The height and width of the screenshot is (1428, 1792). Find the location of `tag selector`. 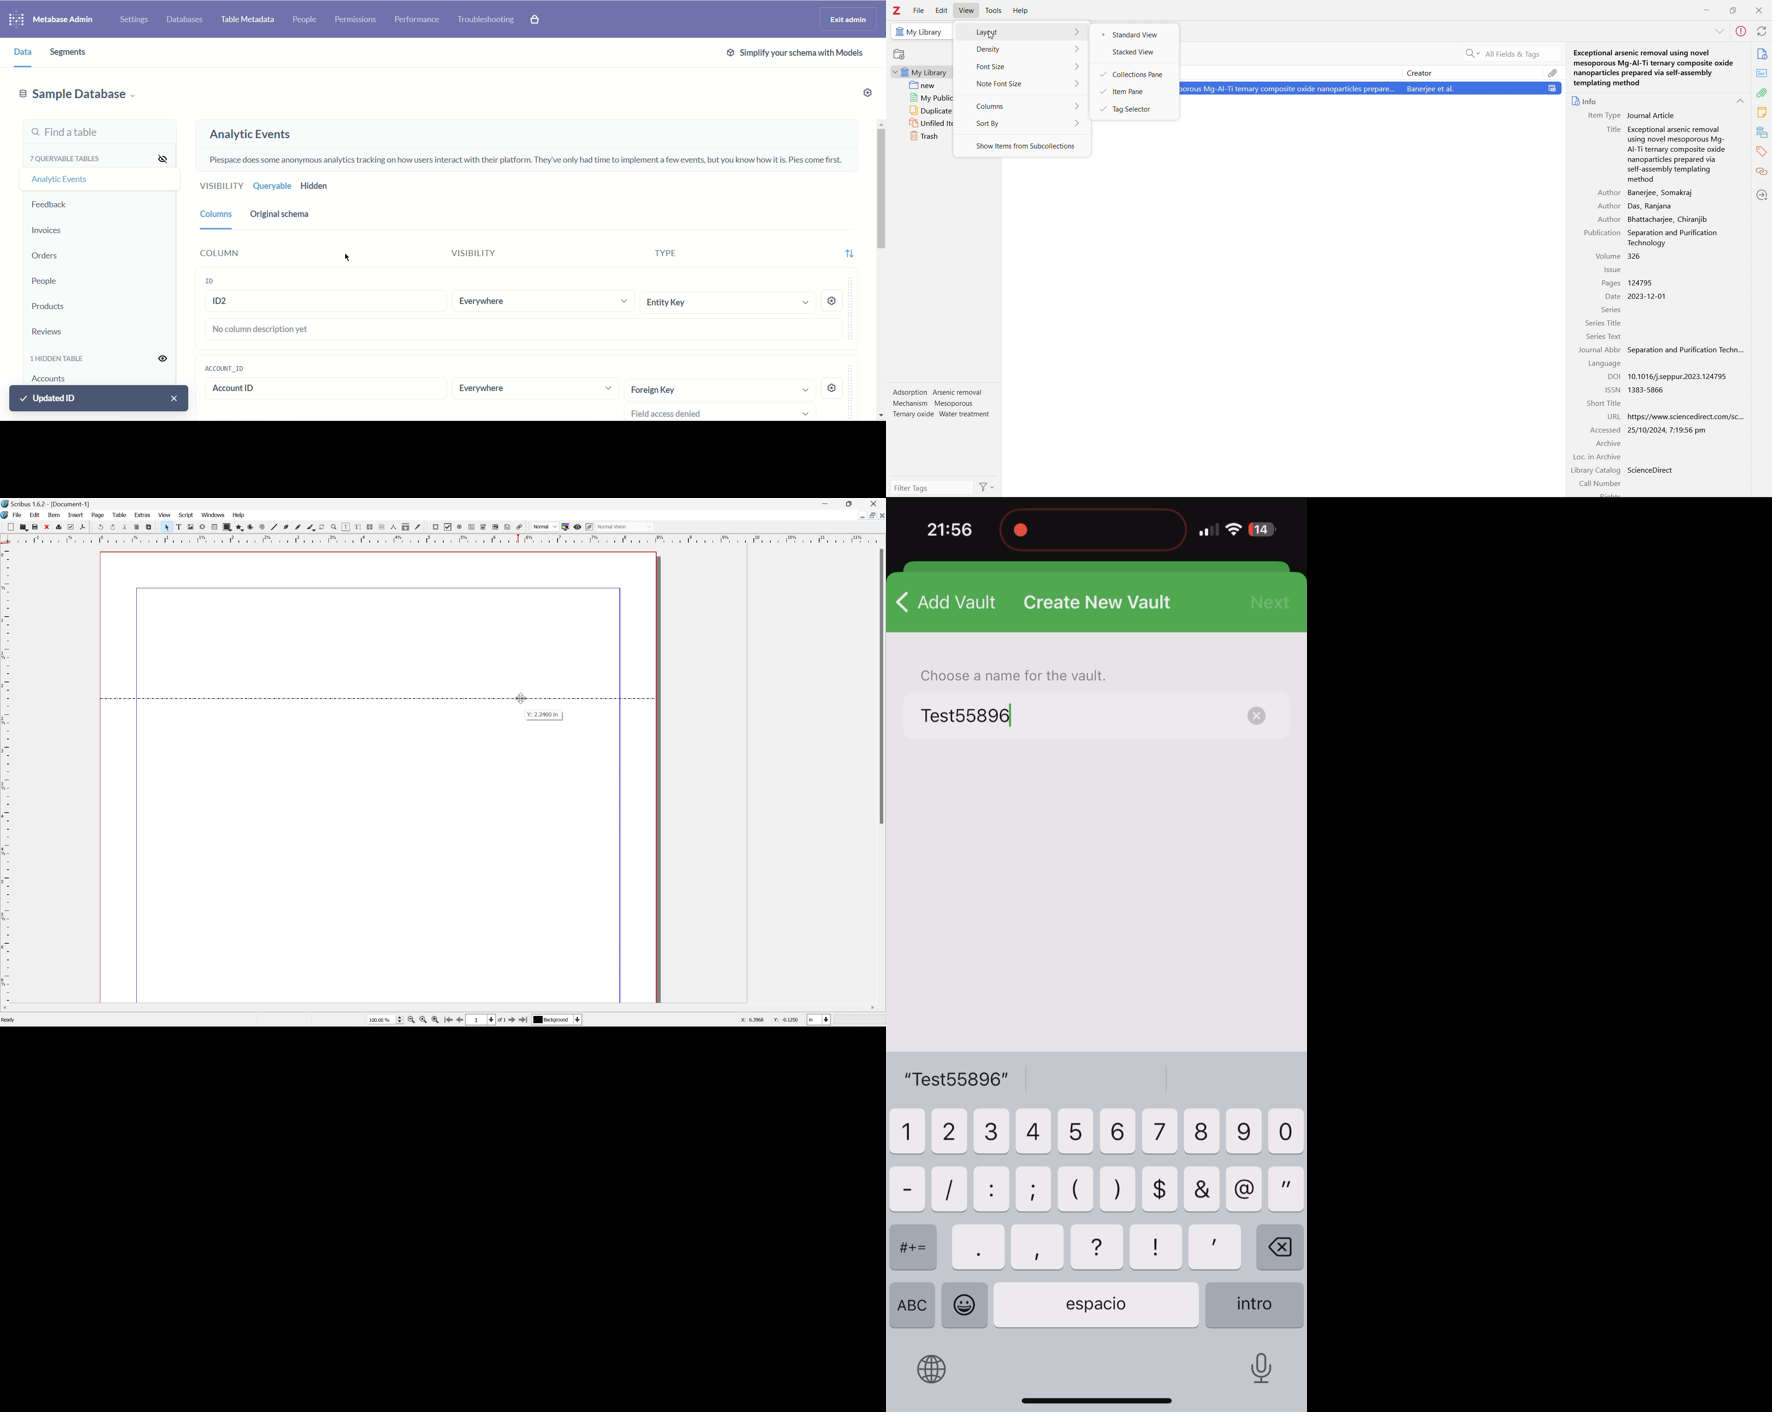

tag selector is located at coordinates (1133, 108).